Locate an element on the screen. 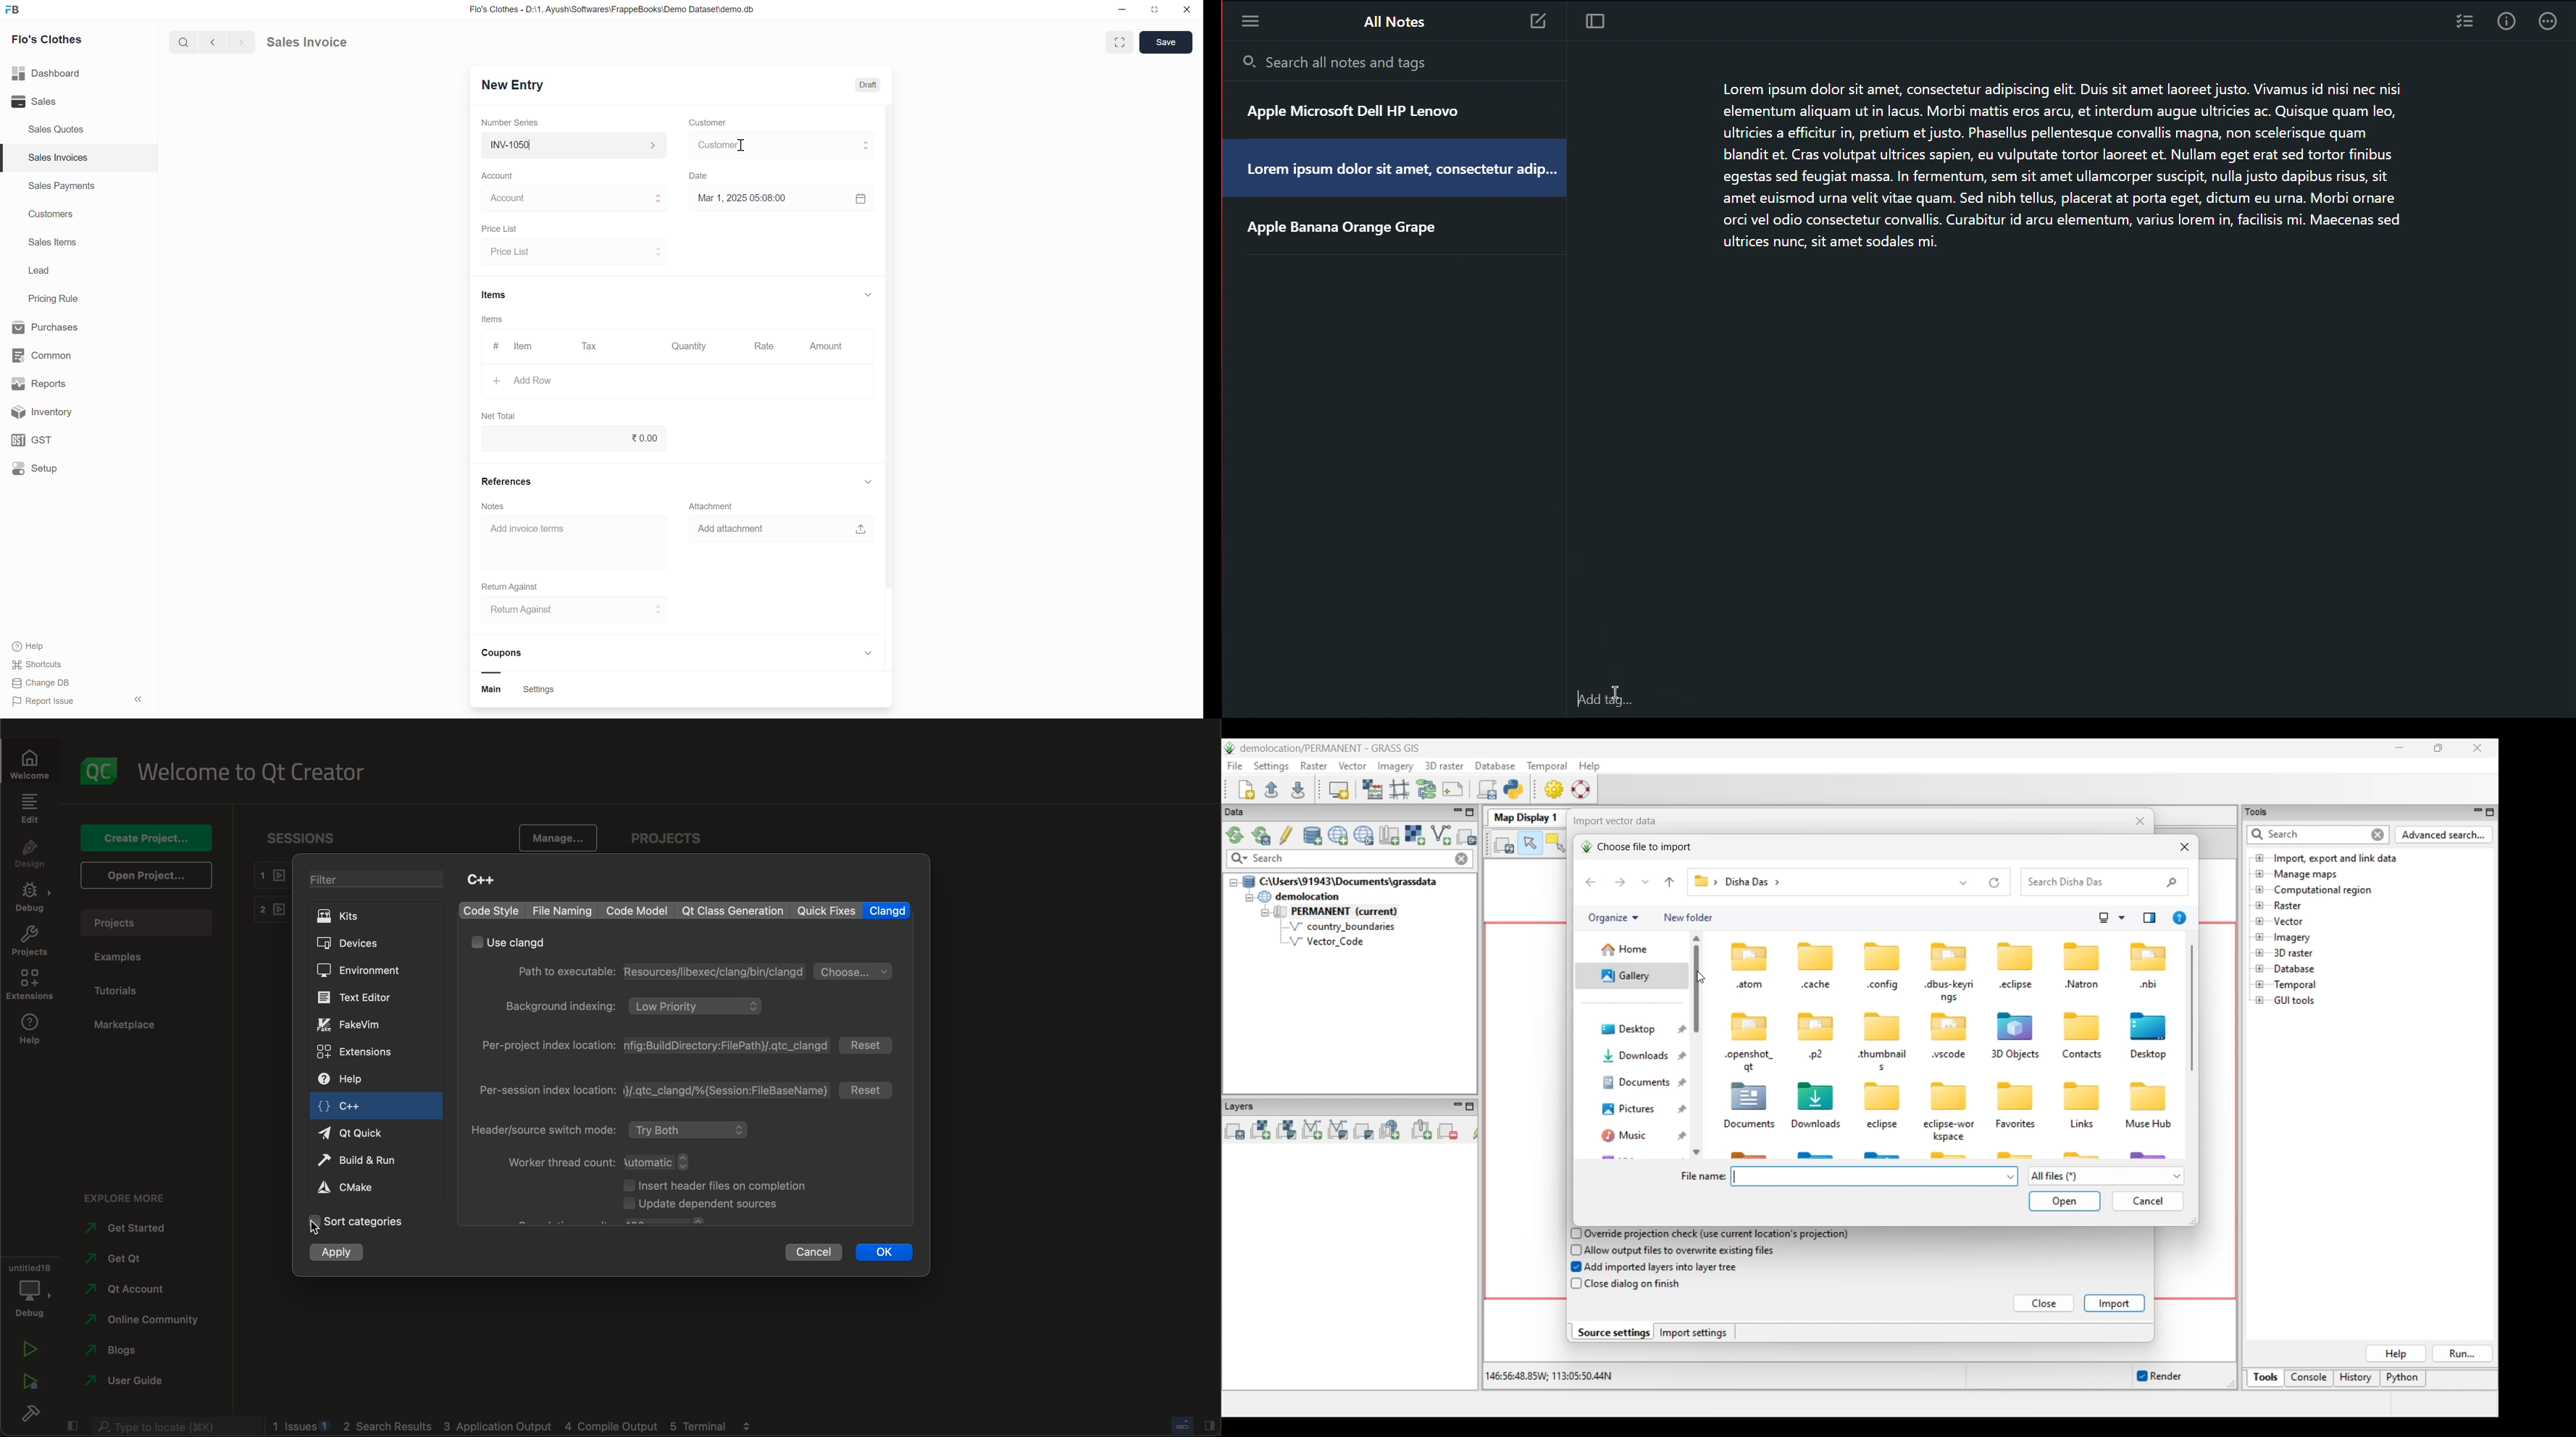 This screenshot has width=2576, height=1456. Sales Items is located at coordinates (53, 243).